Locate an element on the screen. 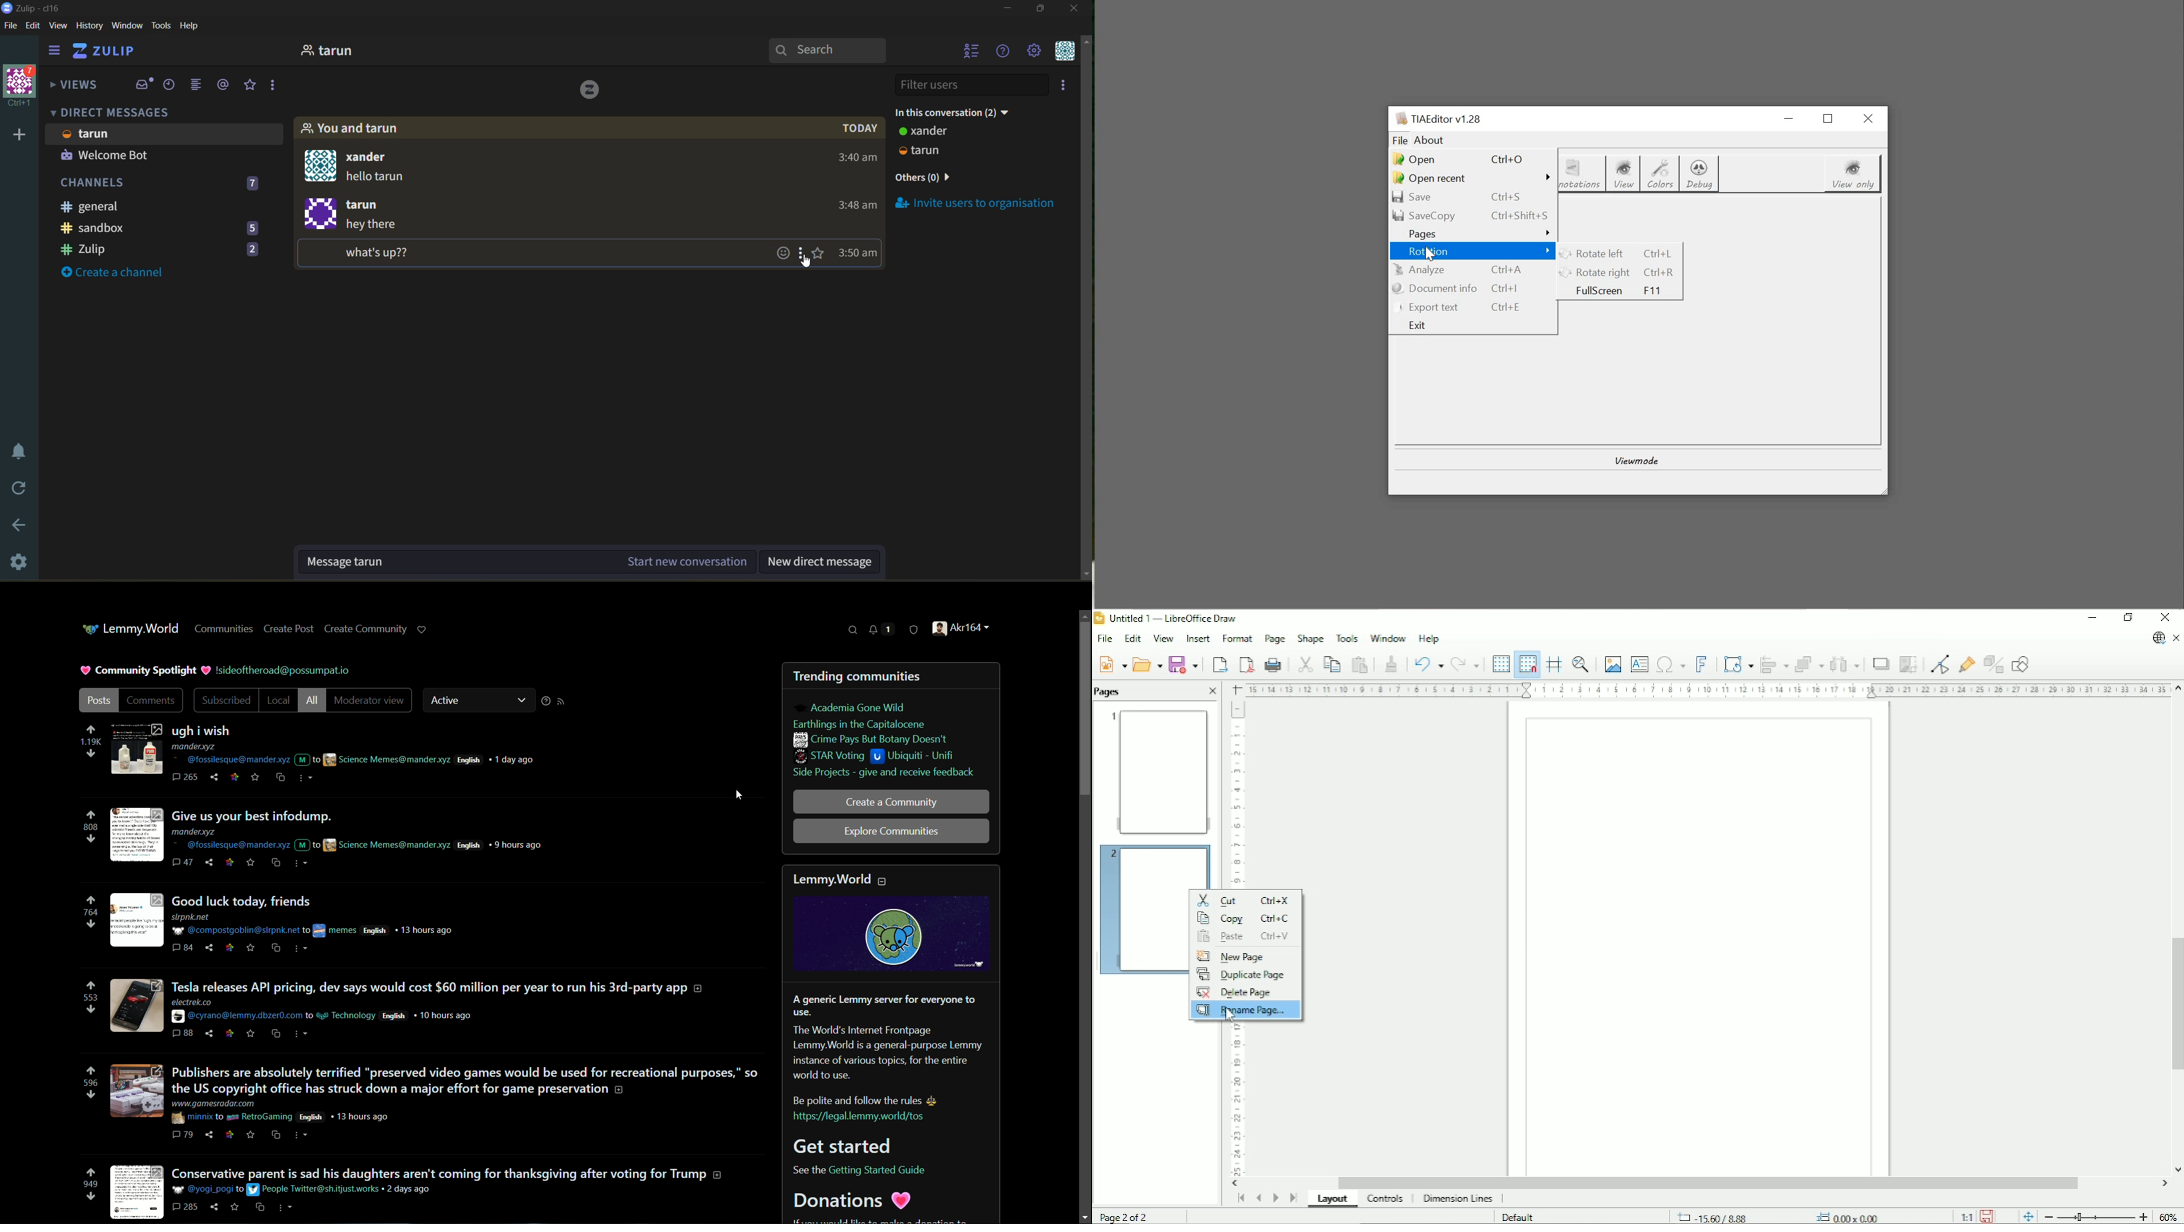 This screenshot has height=1232, width=2184. sandbox is located at coordinates (169, 229).